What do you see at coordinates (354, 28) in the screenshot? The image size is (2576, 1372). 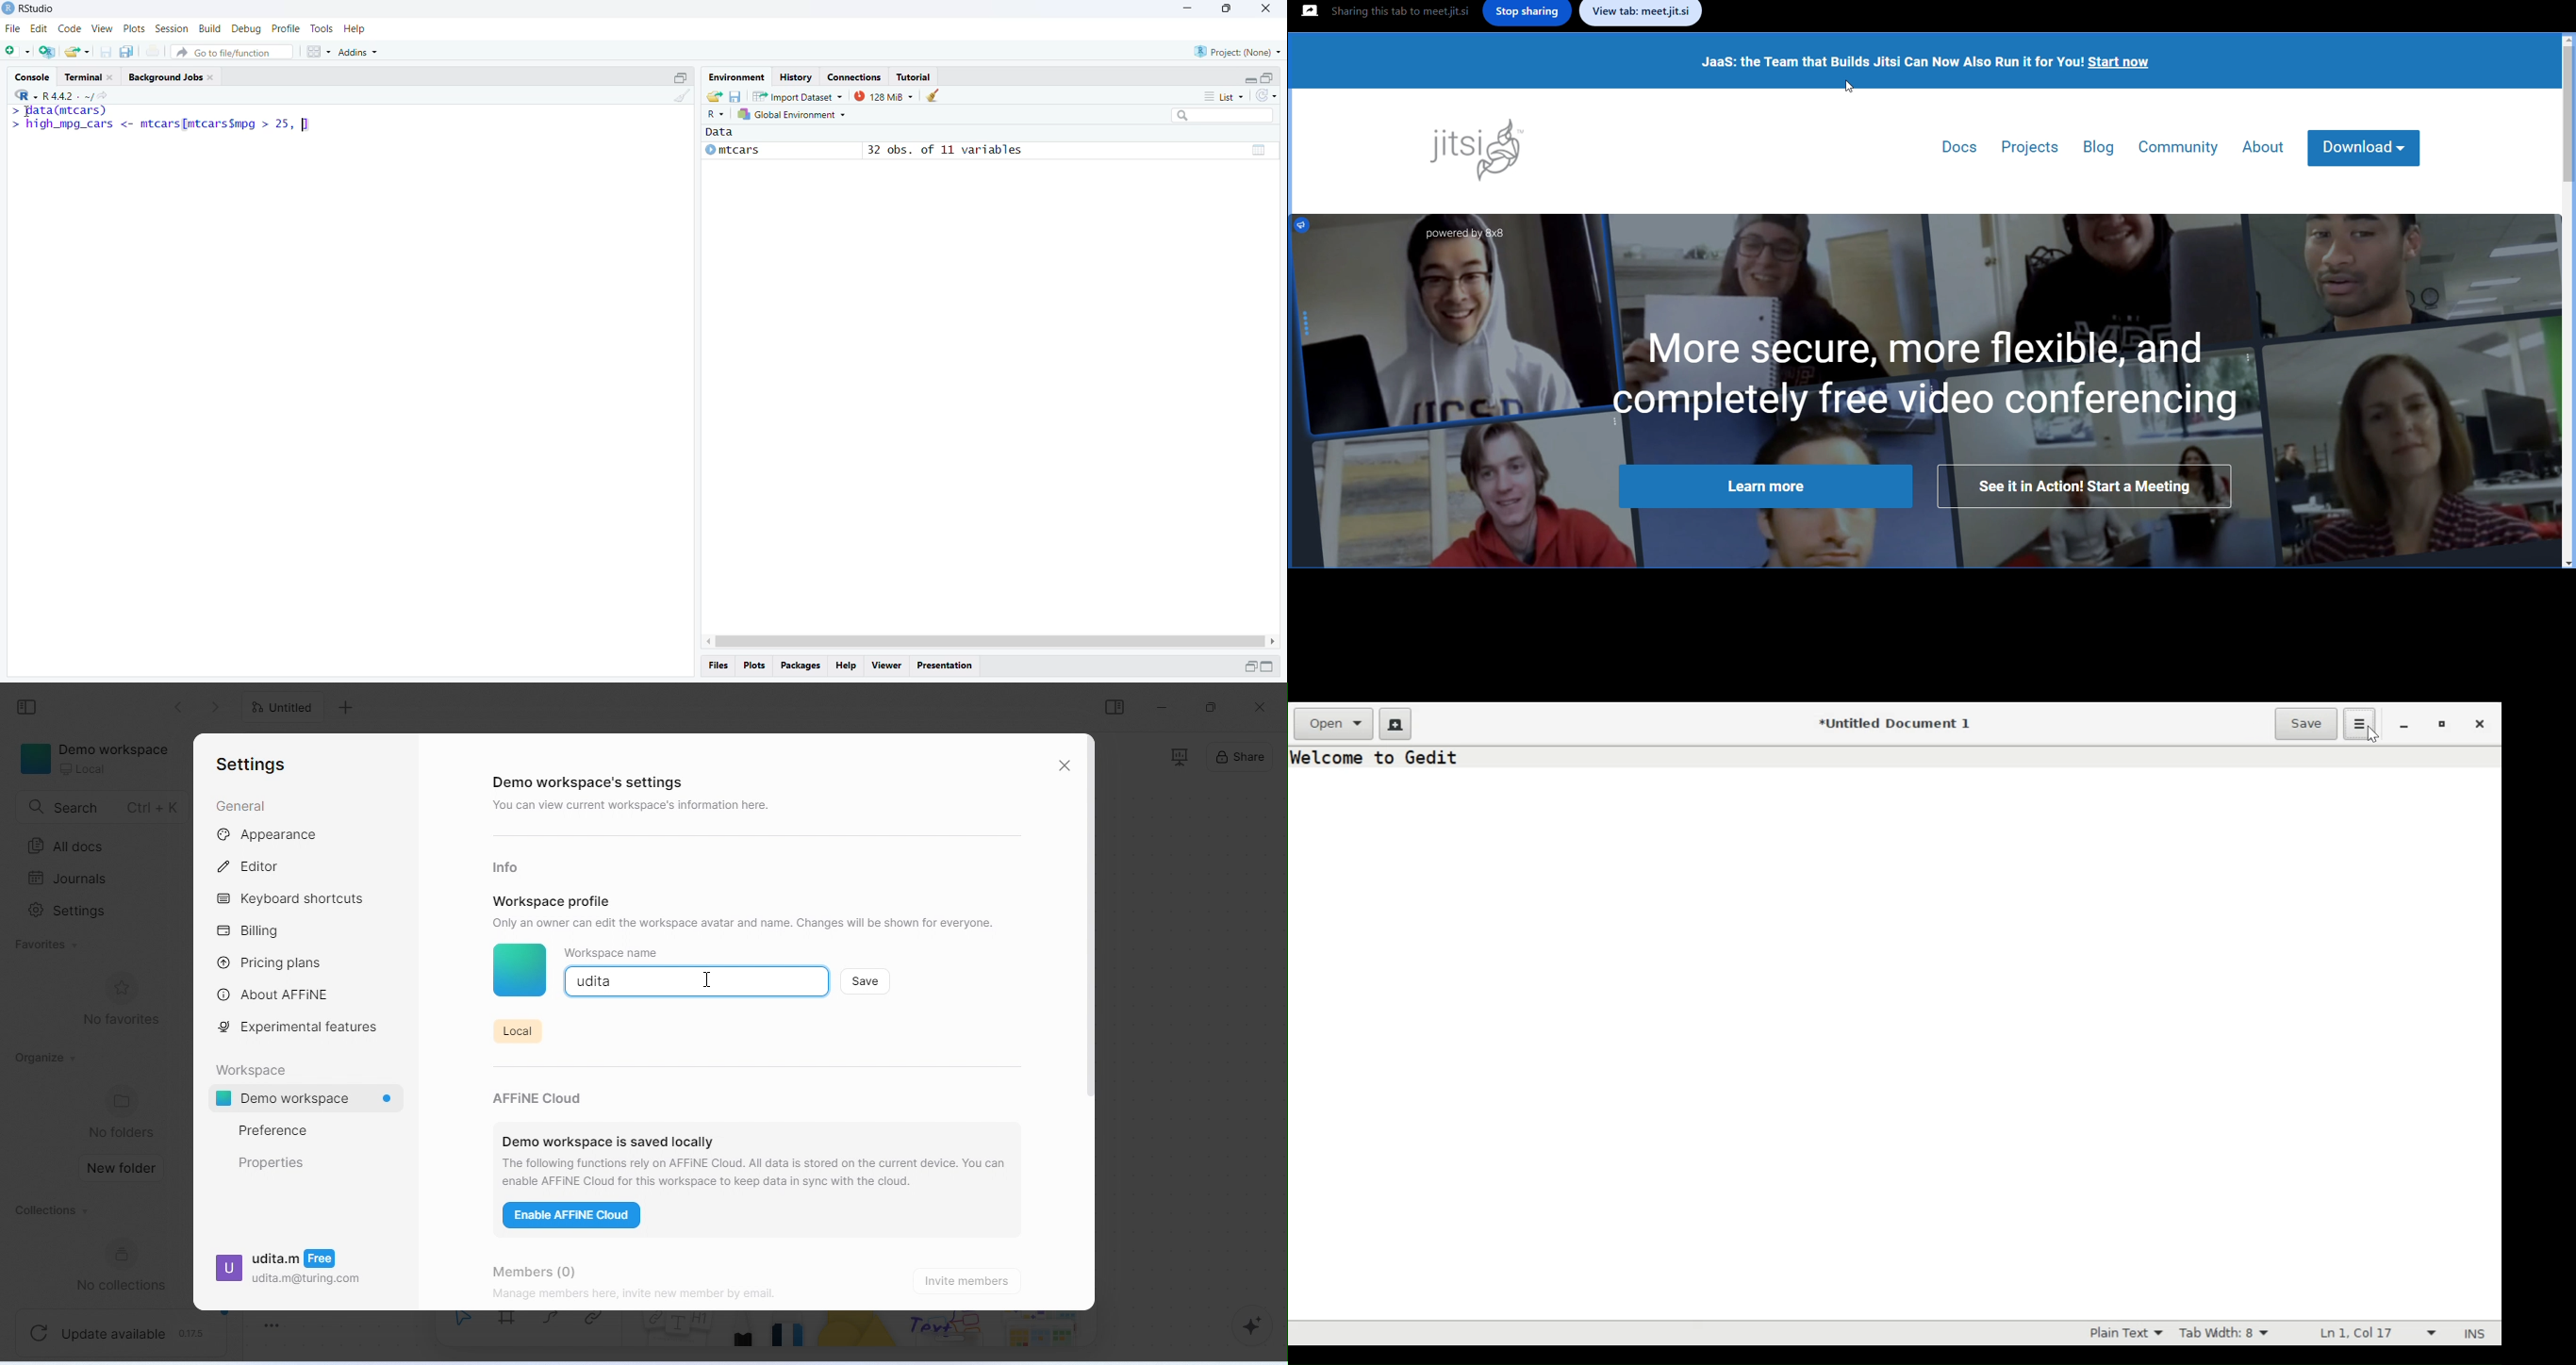 I see `Help` at bounding box center [354, 28].